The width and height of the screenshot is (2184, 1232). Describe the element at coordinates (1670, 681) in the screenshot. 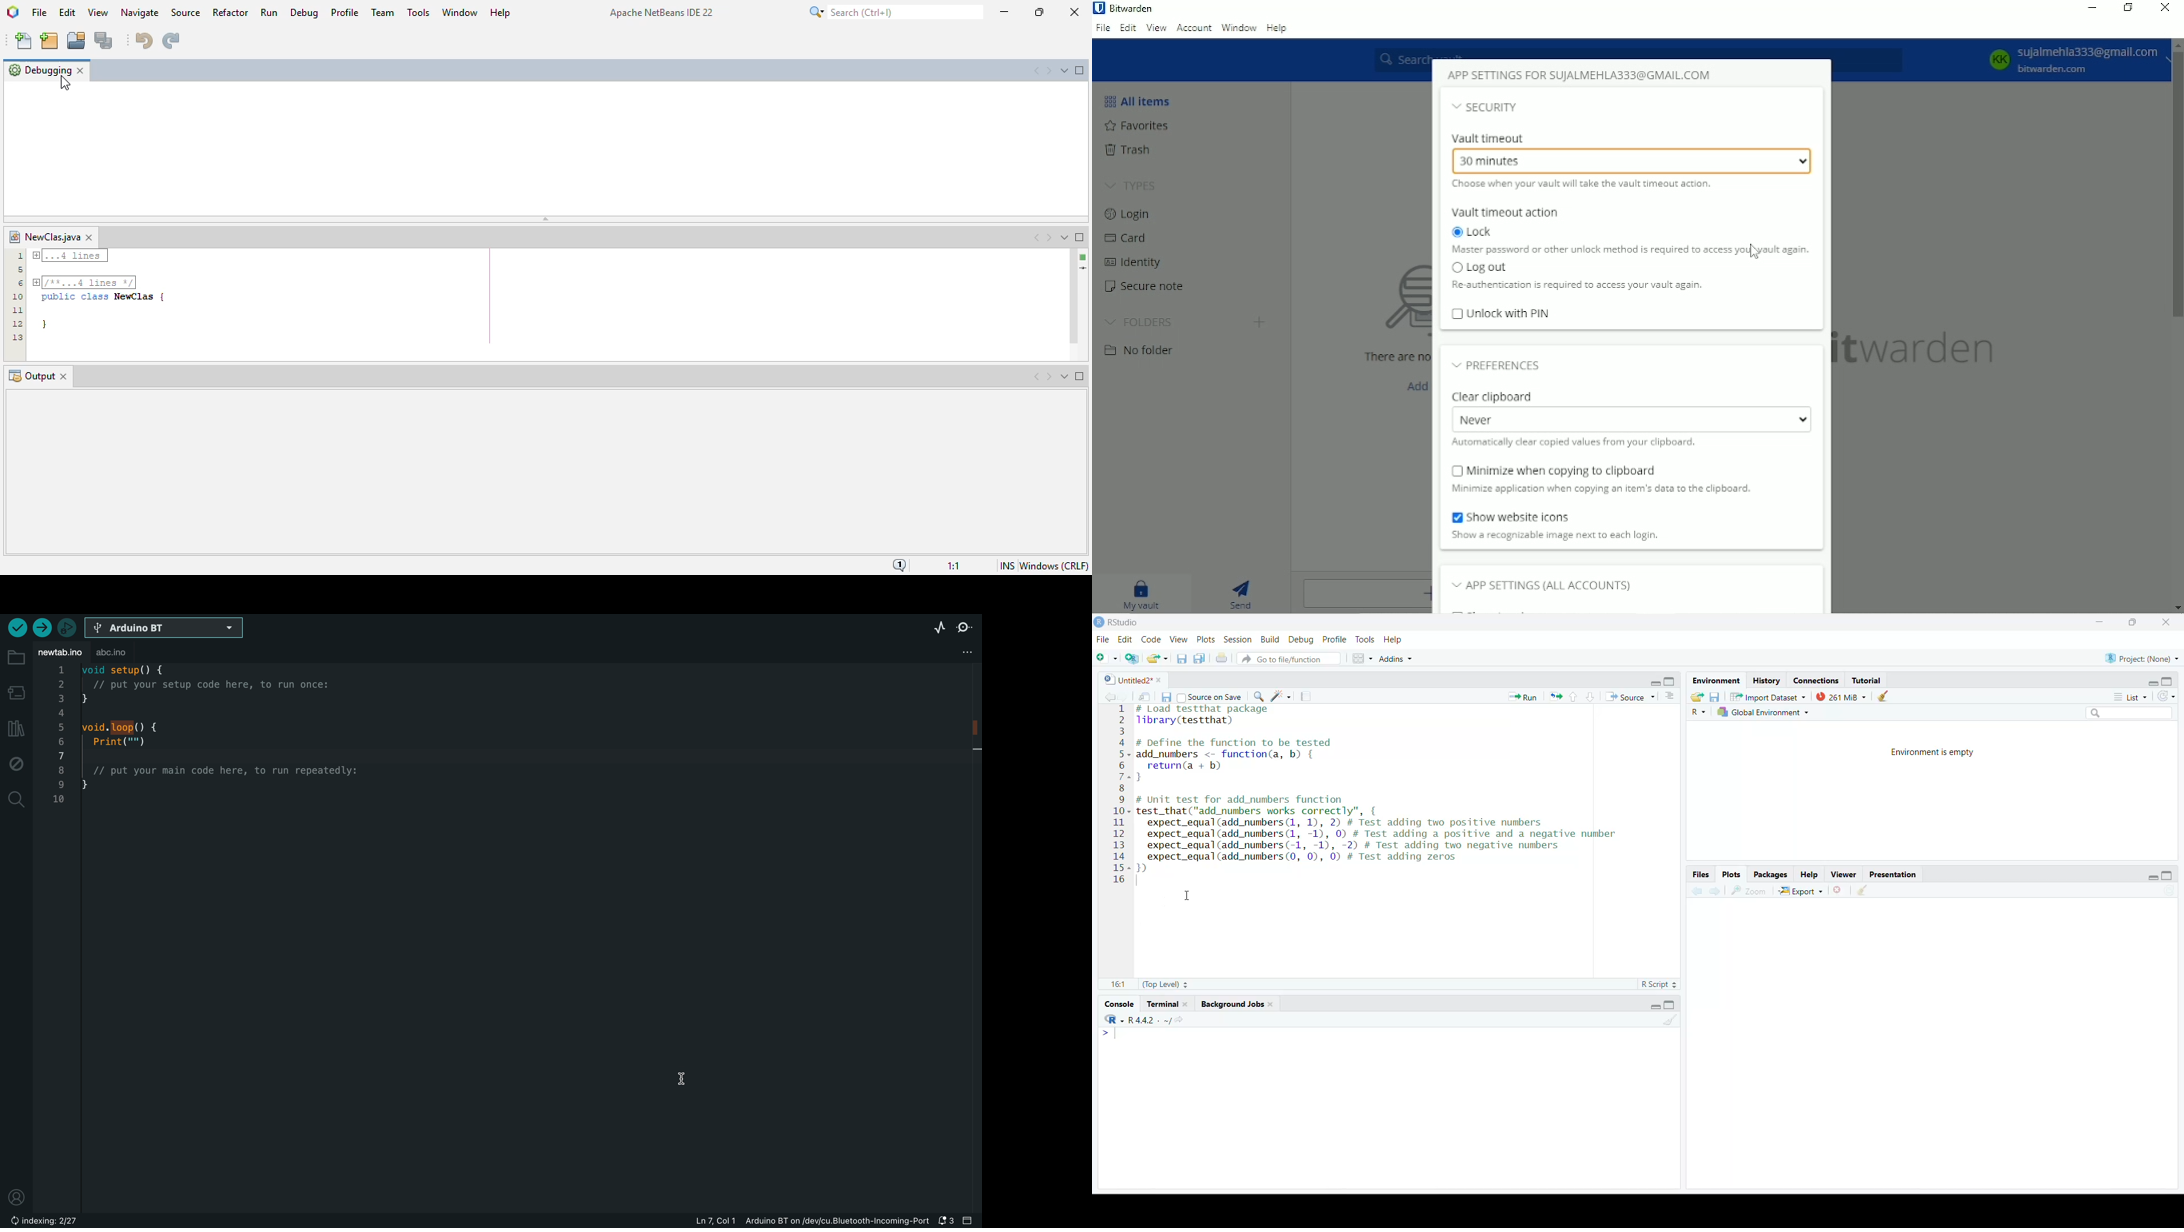

I see `maximize` at that location.